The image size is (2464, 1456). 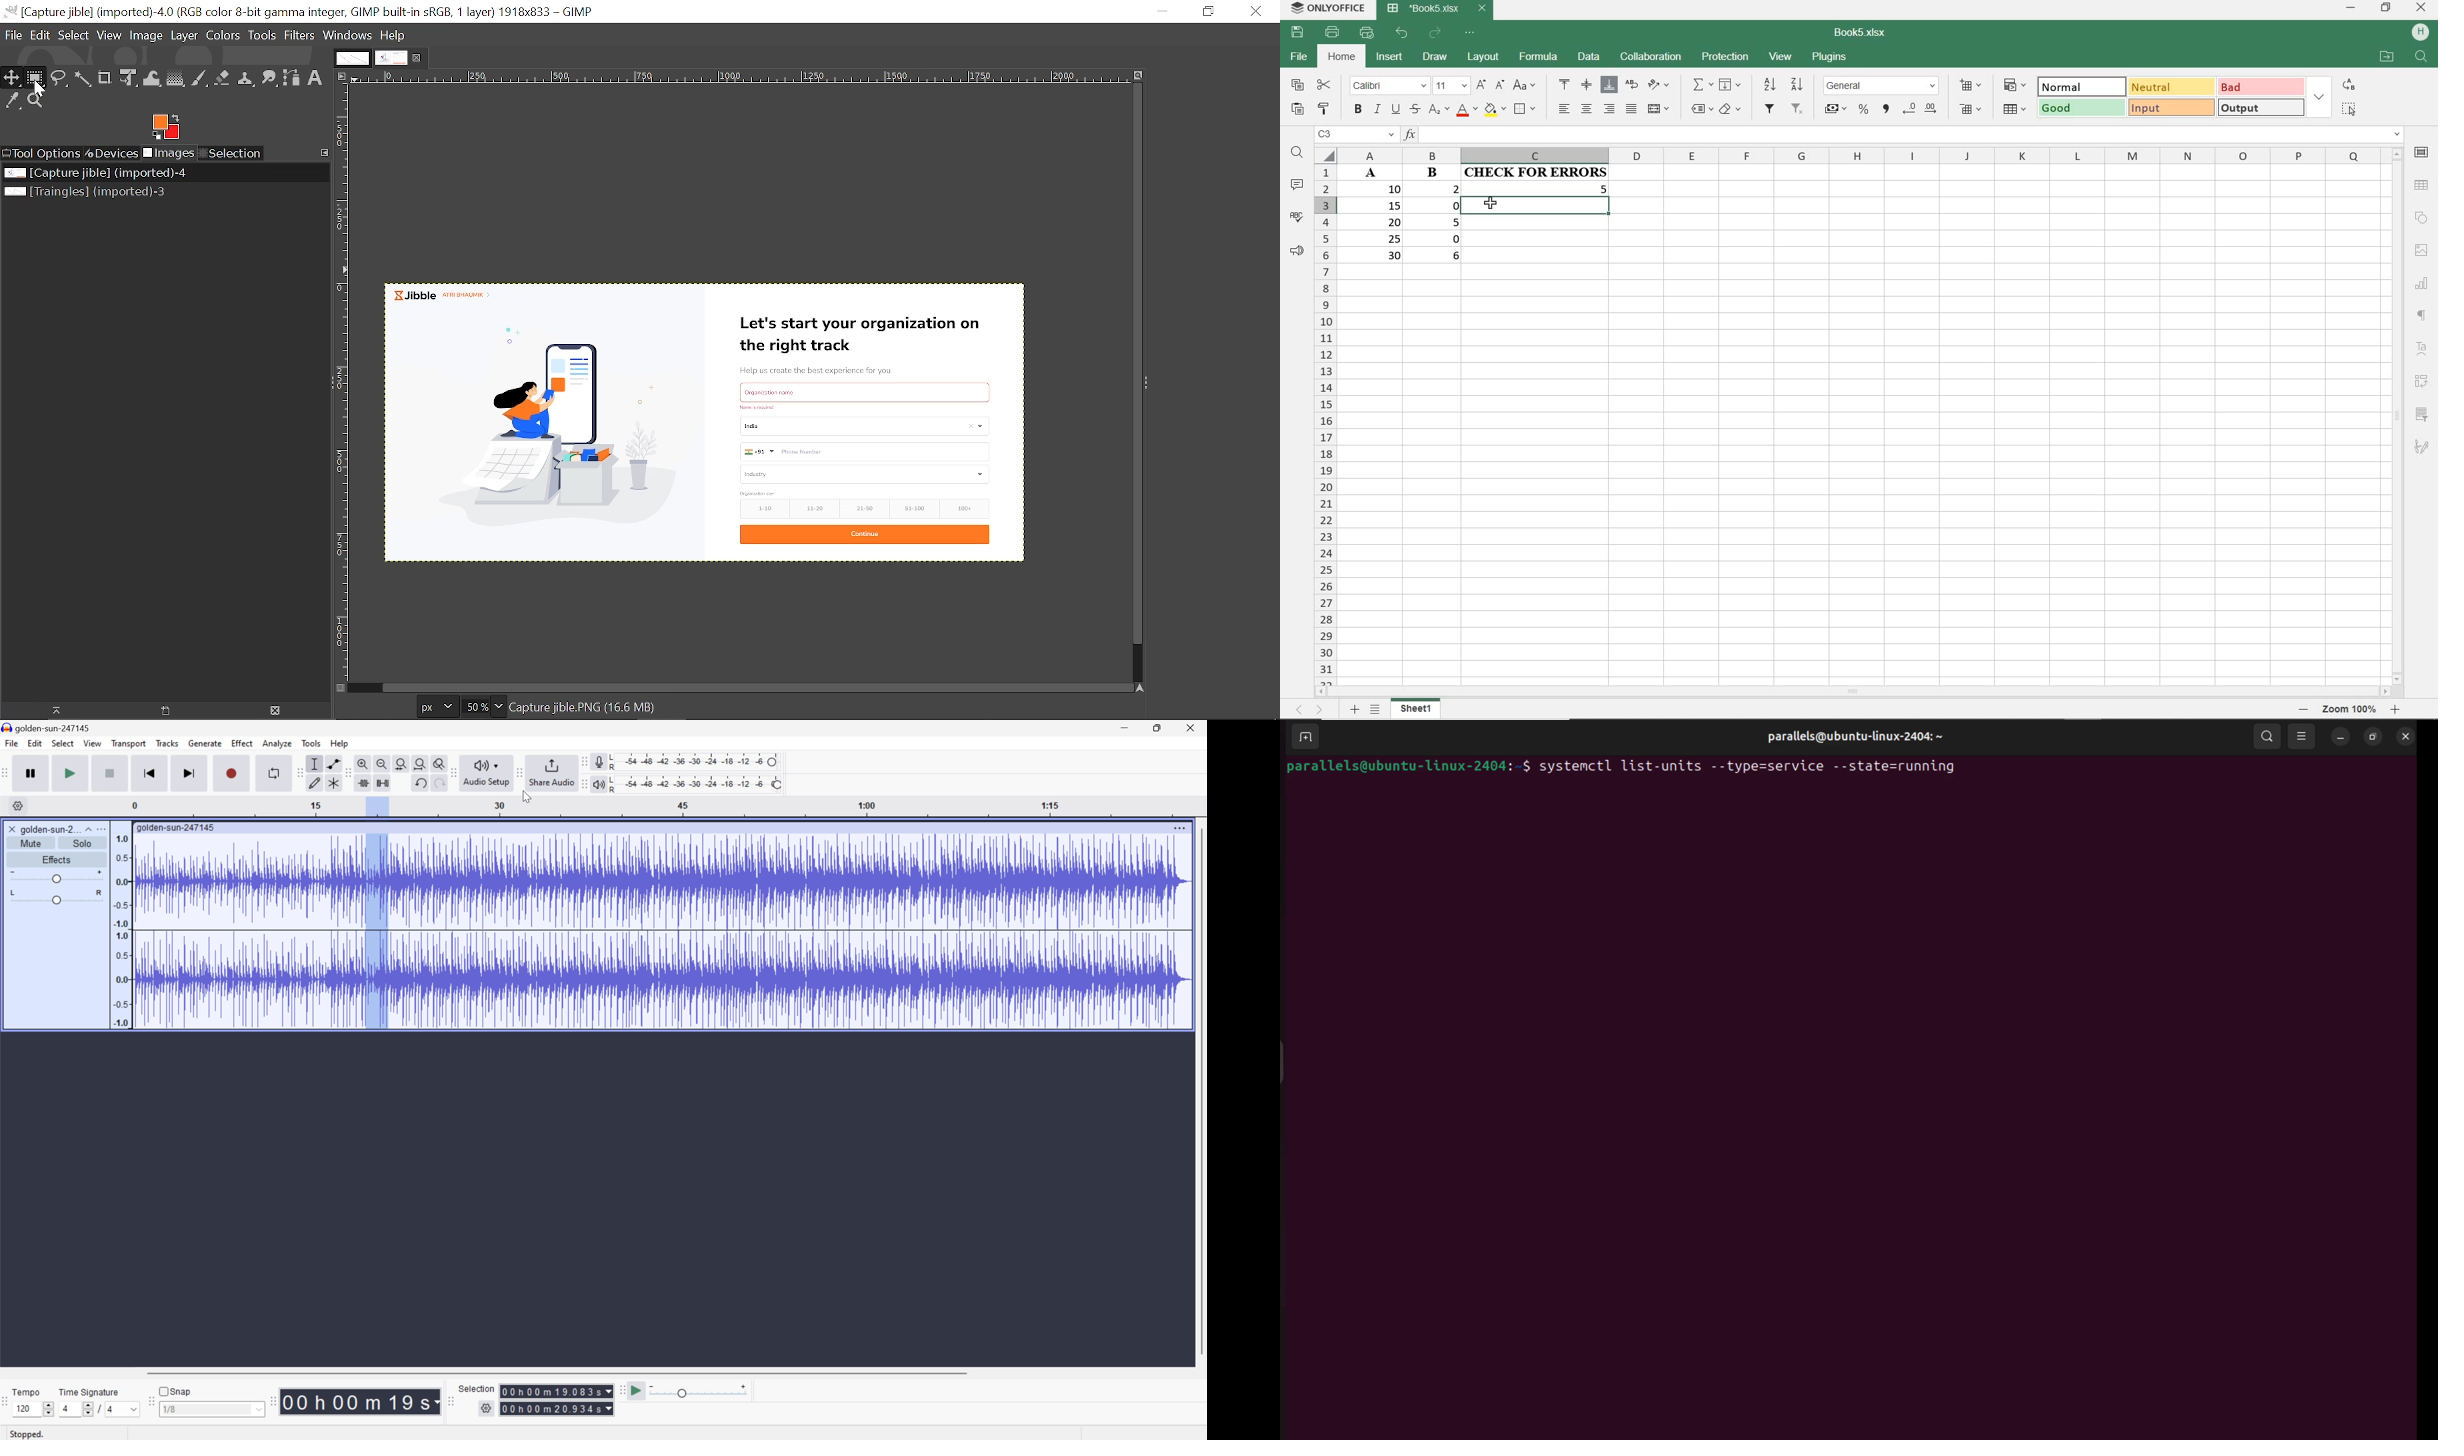 I want to click on Time signature, so click(x=89, y=1390).